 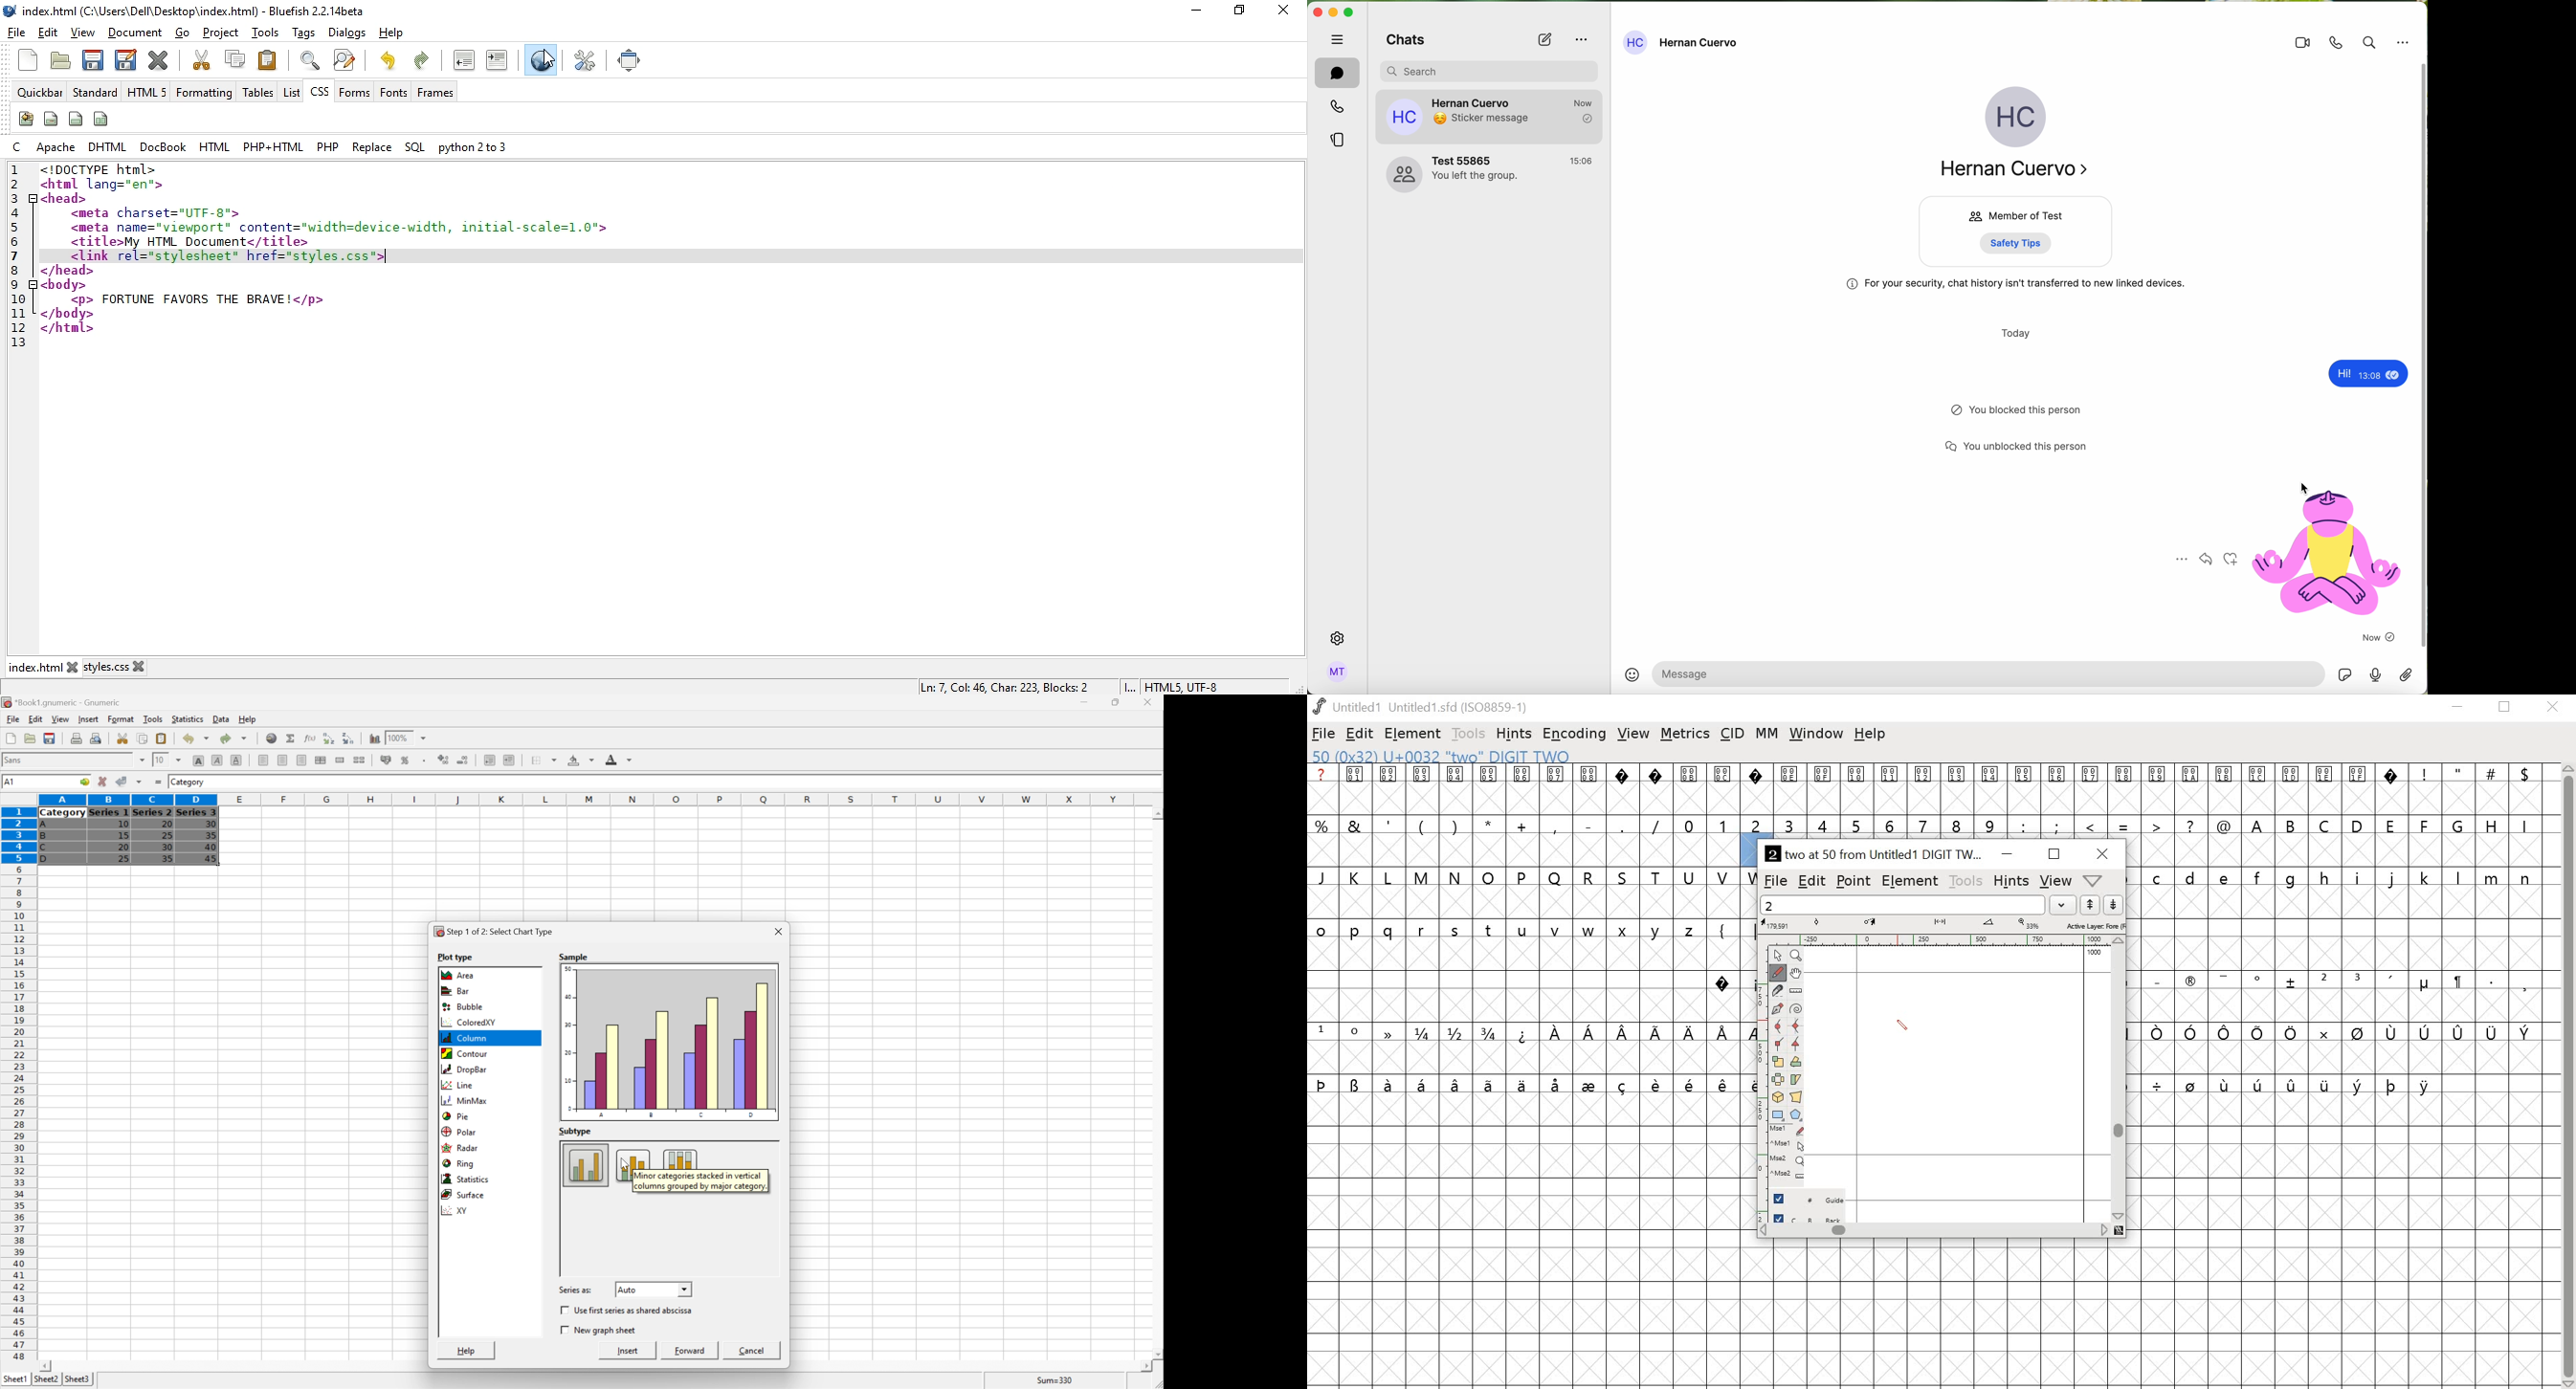 What do you see at coordinates (1779, 992) in the screenshot?
I see `knife` at bounding box center [1779, 992].